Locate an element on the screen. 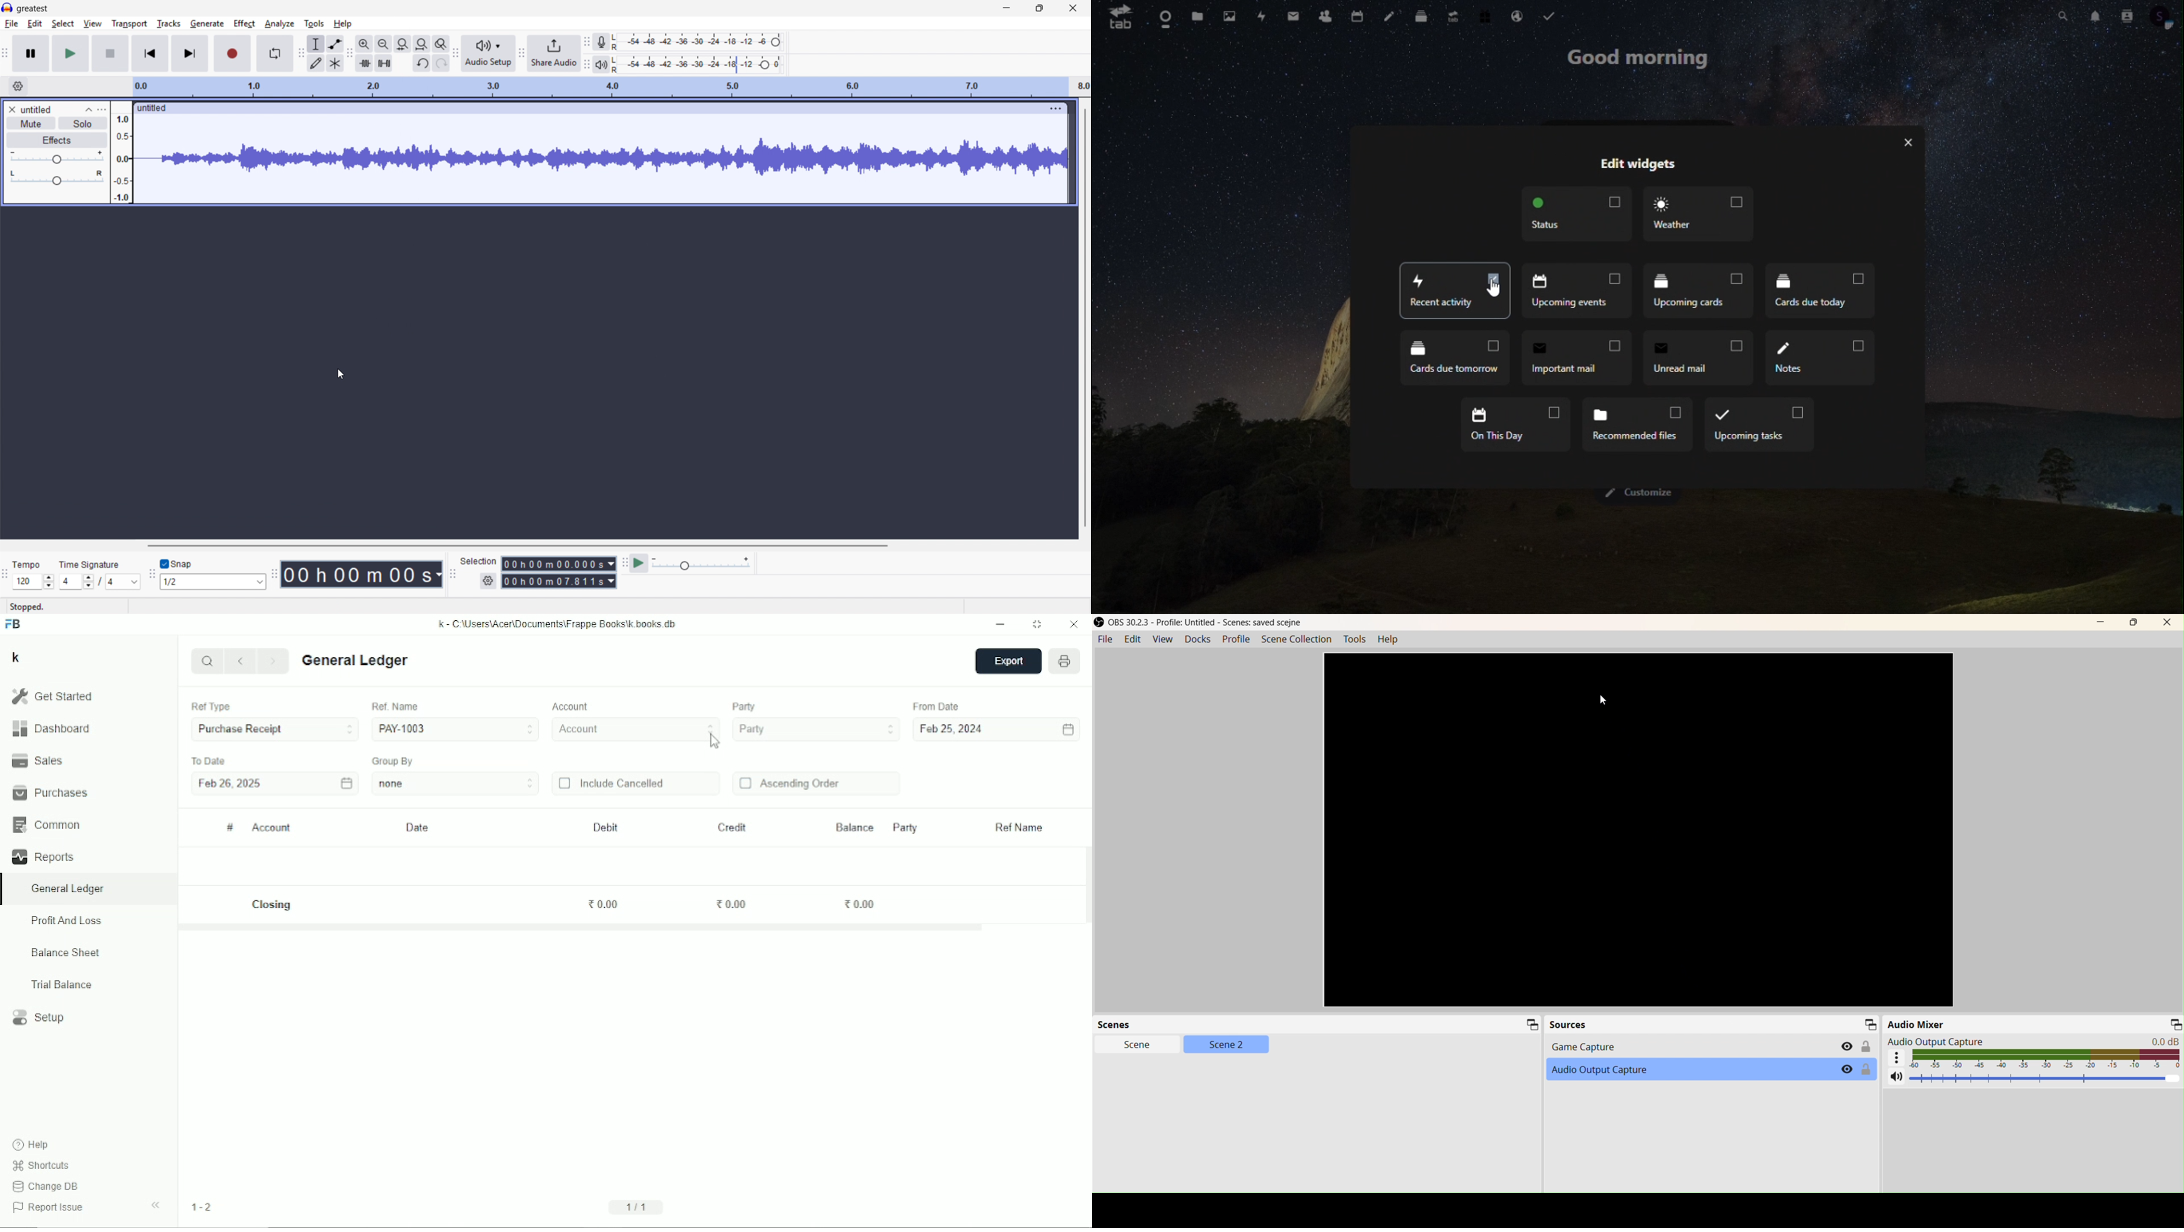 The image size is (2184, 1232).  Customize is located at coordinates (1643, 492).